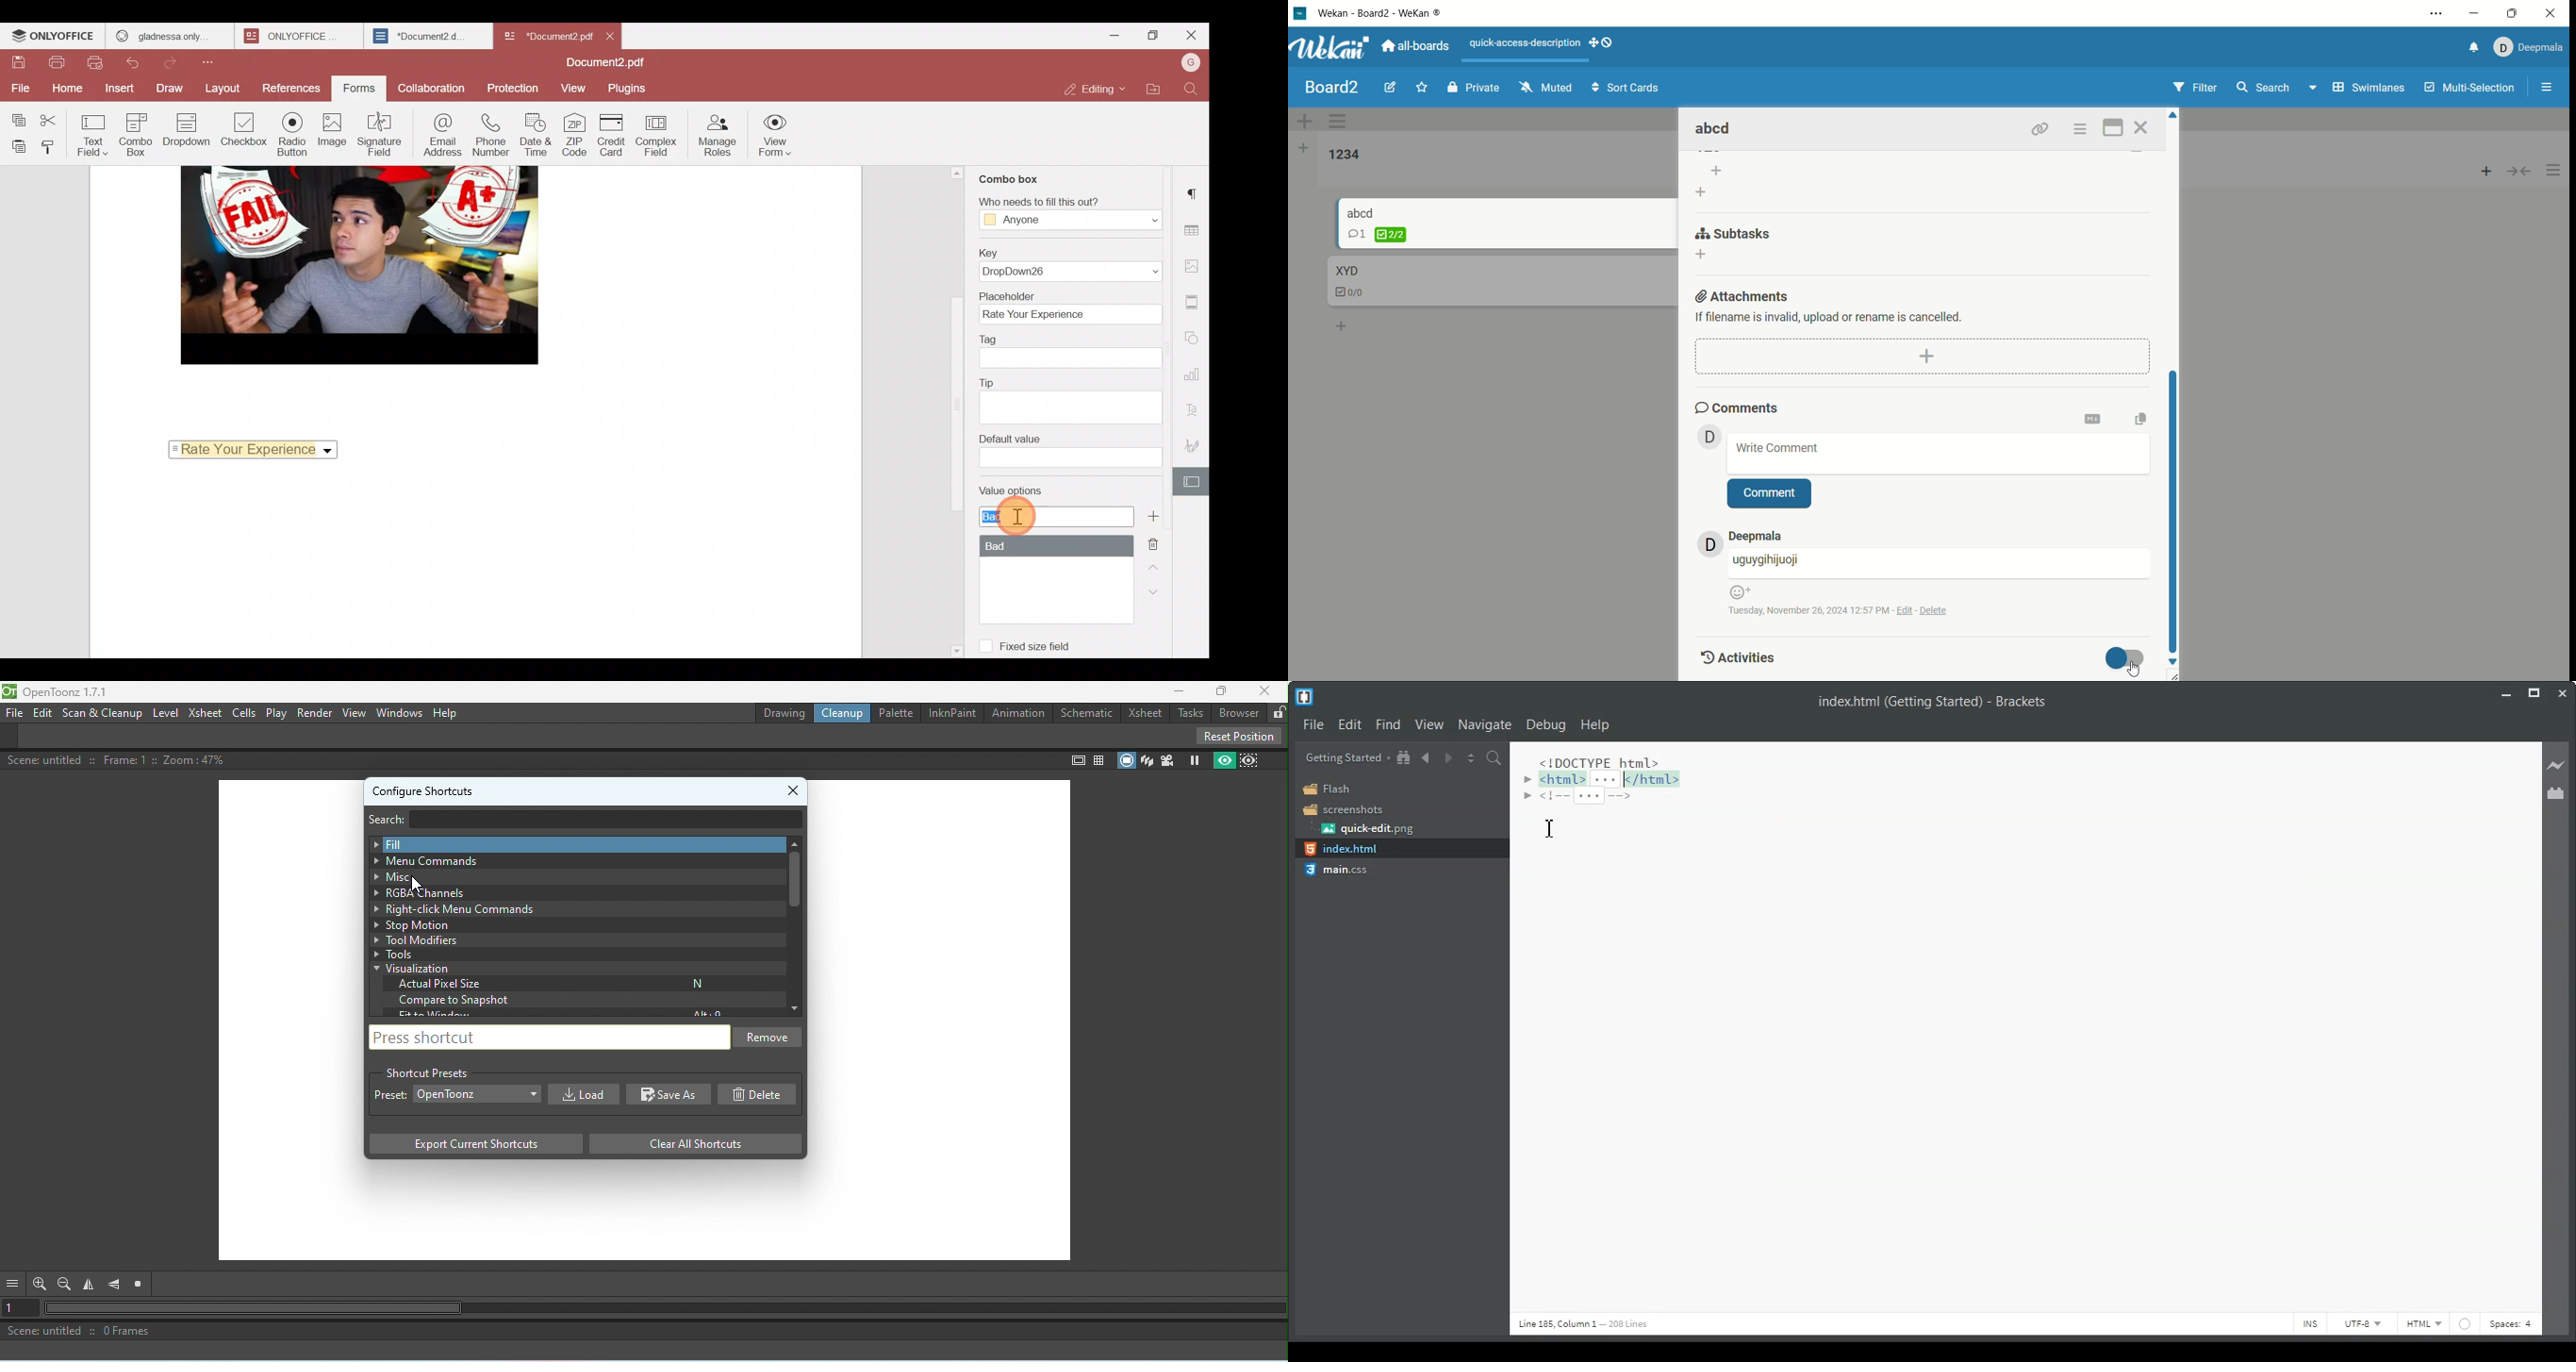  Describe the element at coordinates (1939, 453) in the screenshot. I see `write comment` at that location.